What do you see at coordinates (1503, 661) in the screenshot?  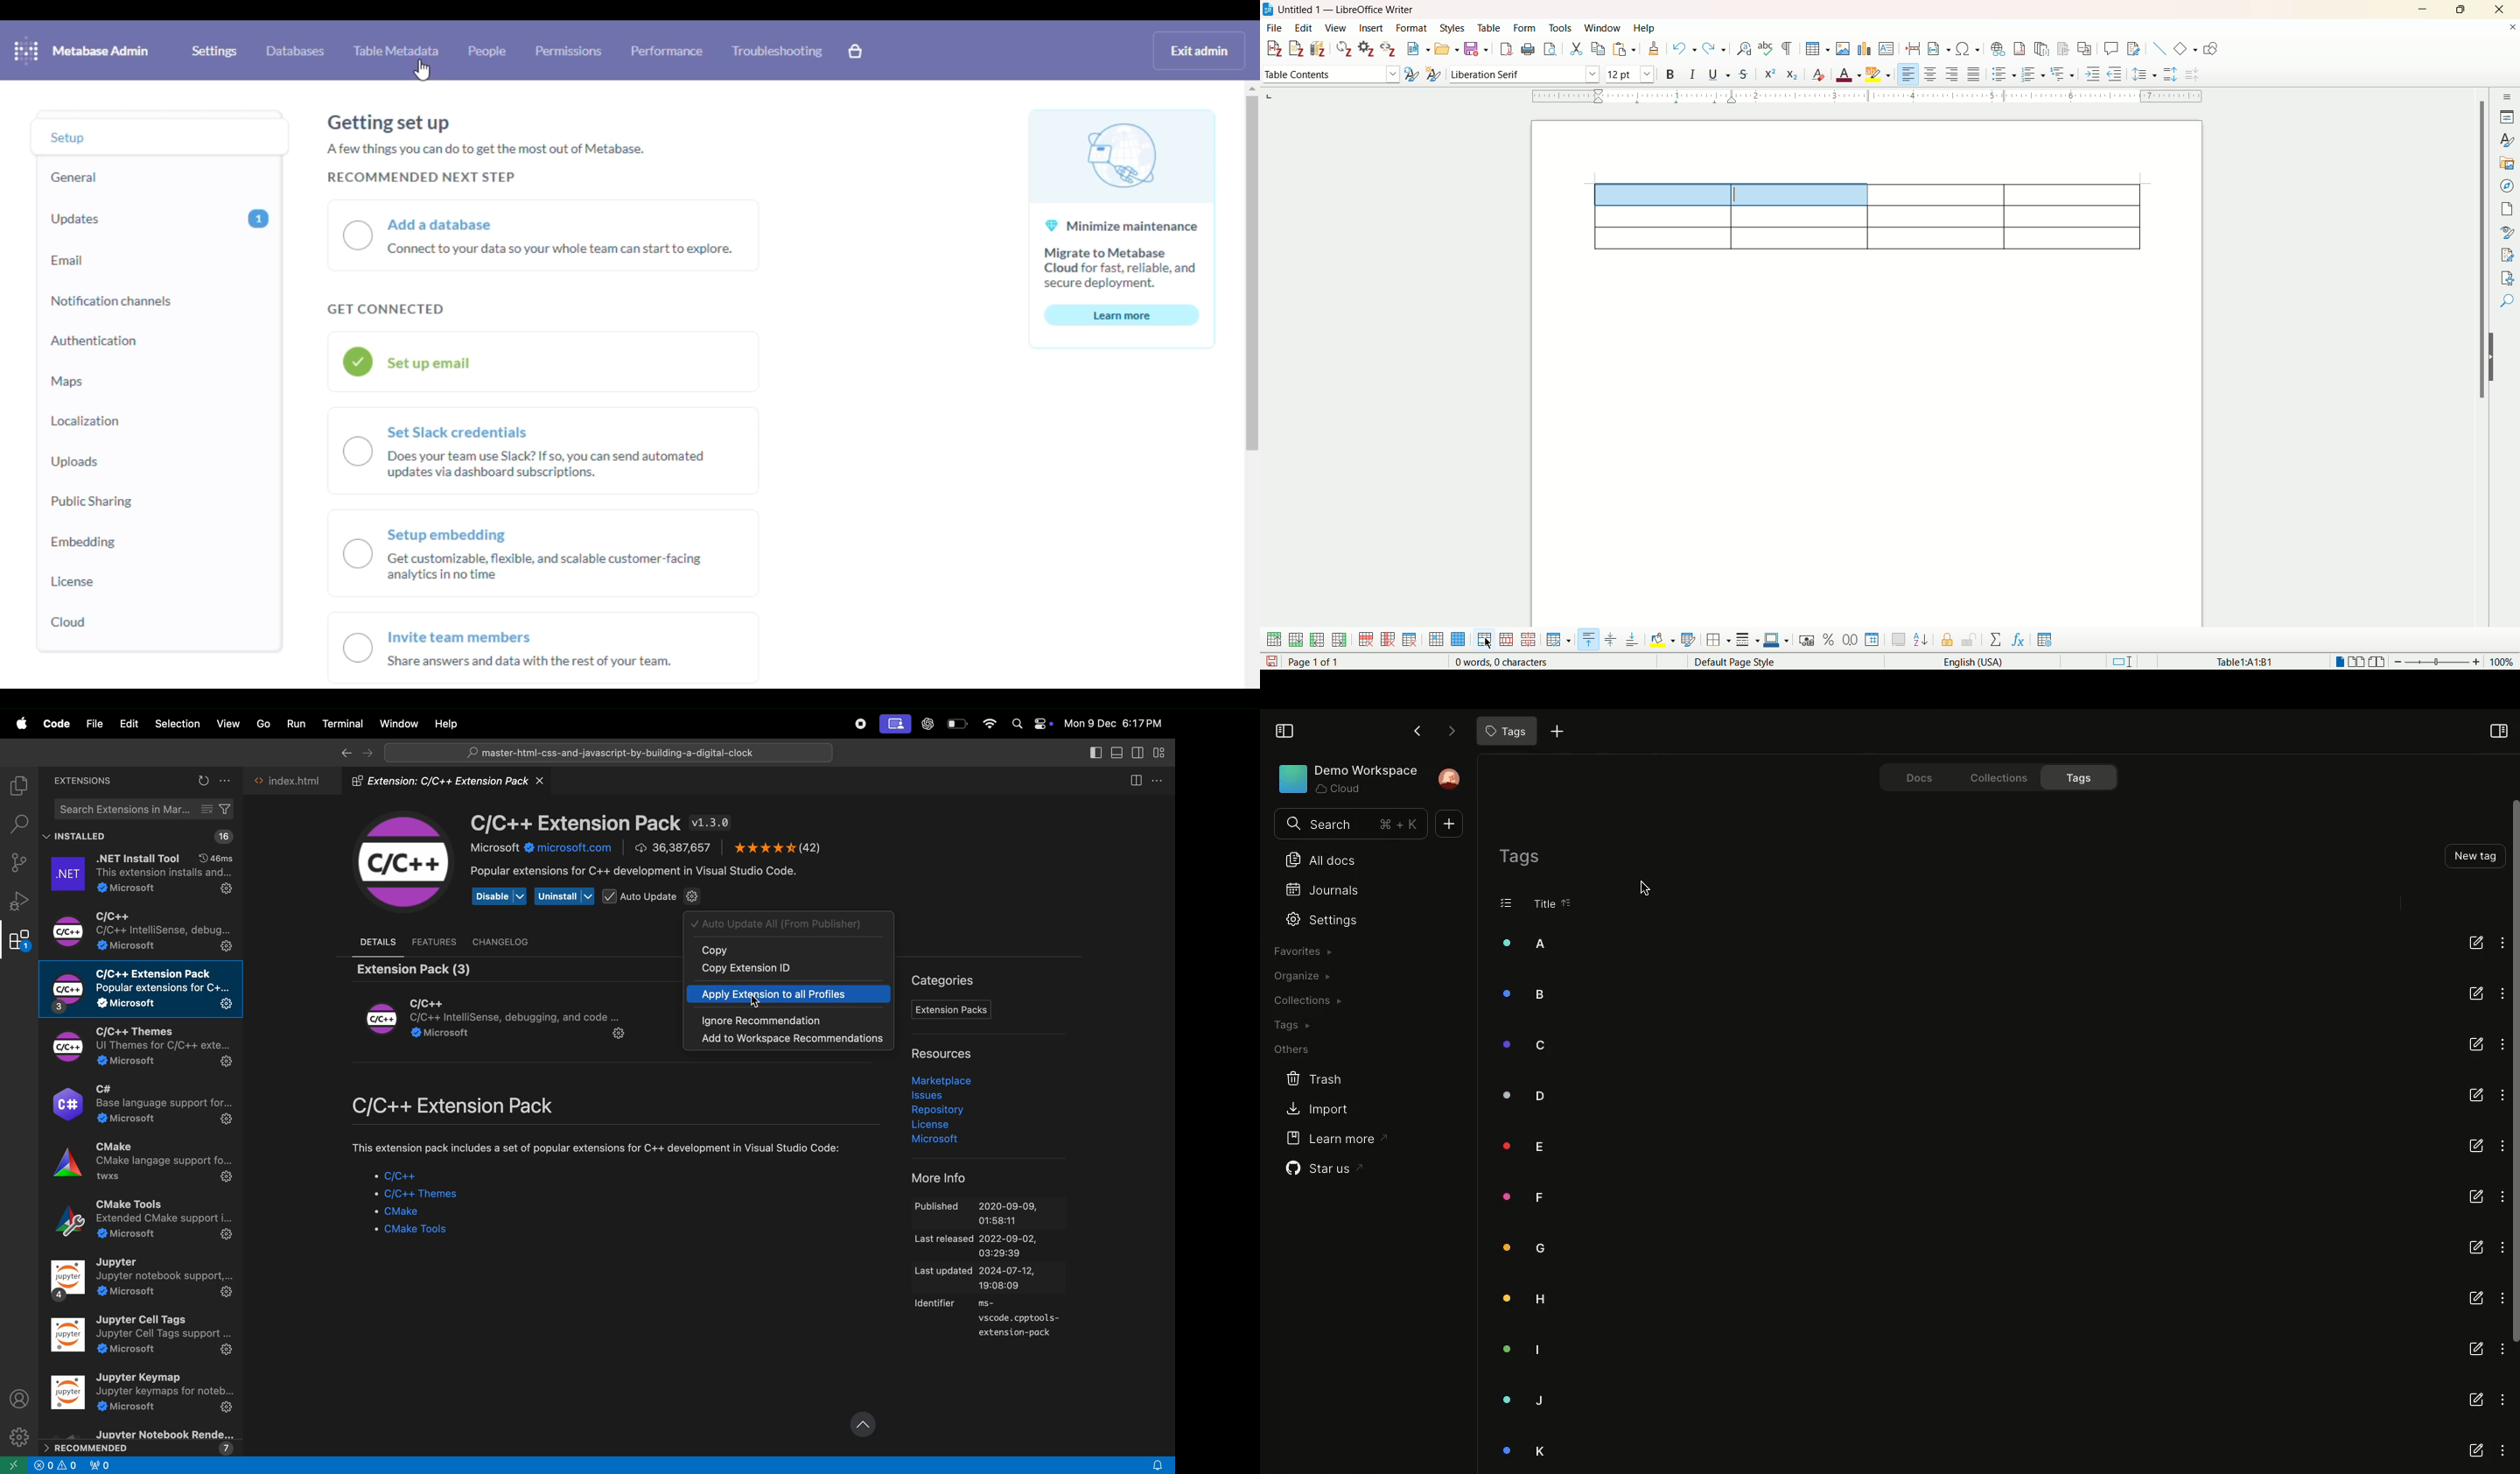 I see `0 words, 0 characters` at bounding box center [1503, 661].